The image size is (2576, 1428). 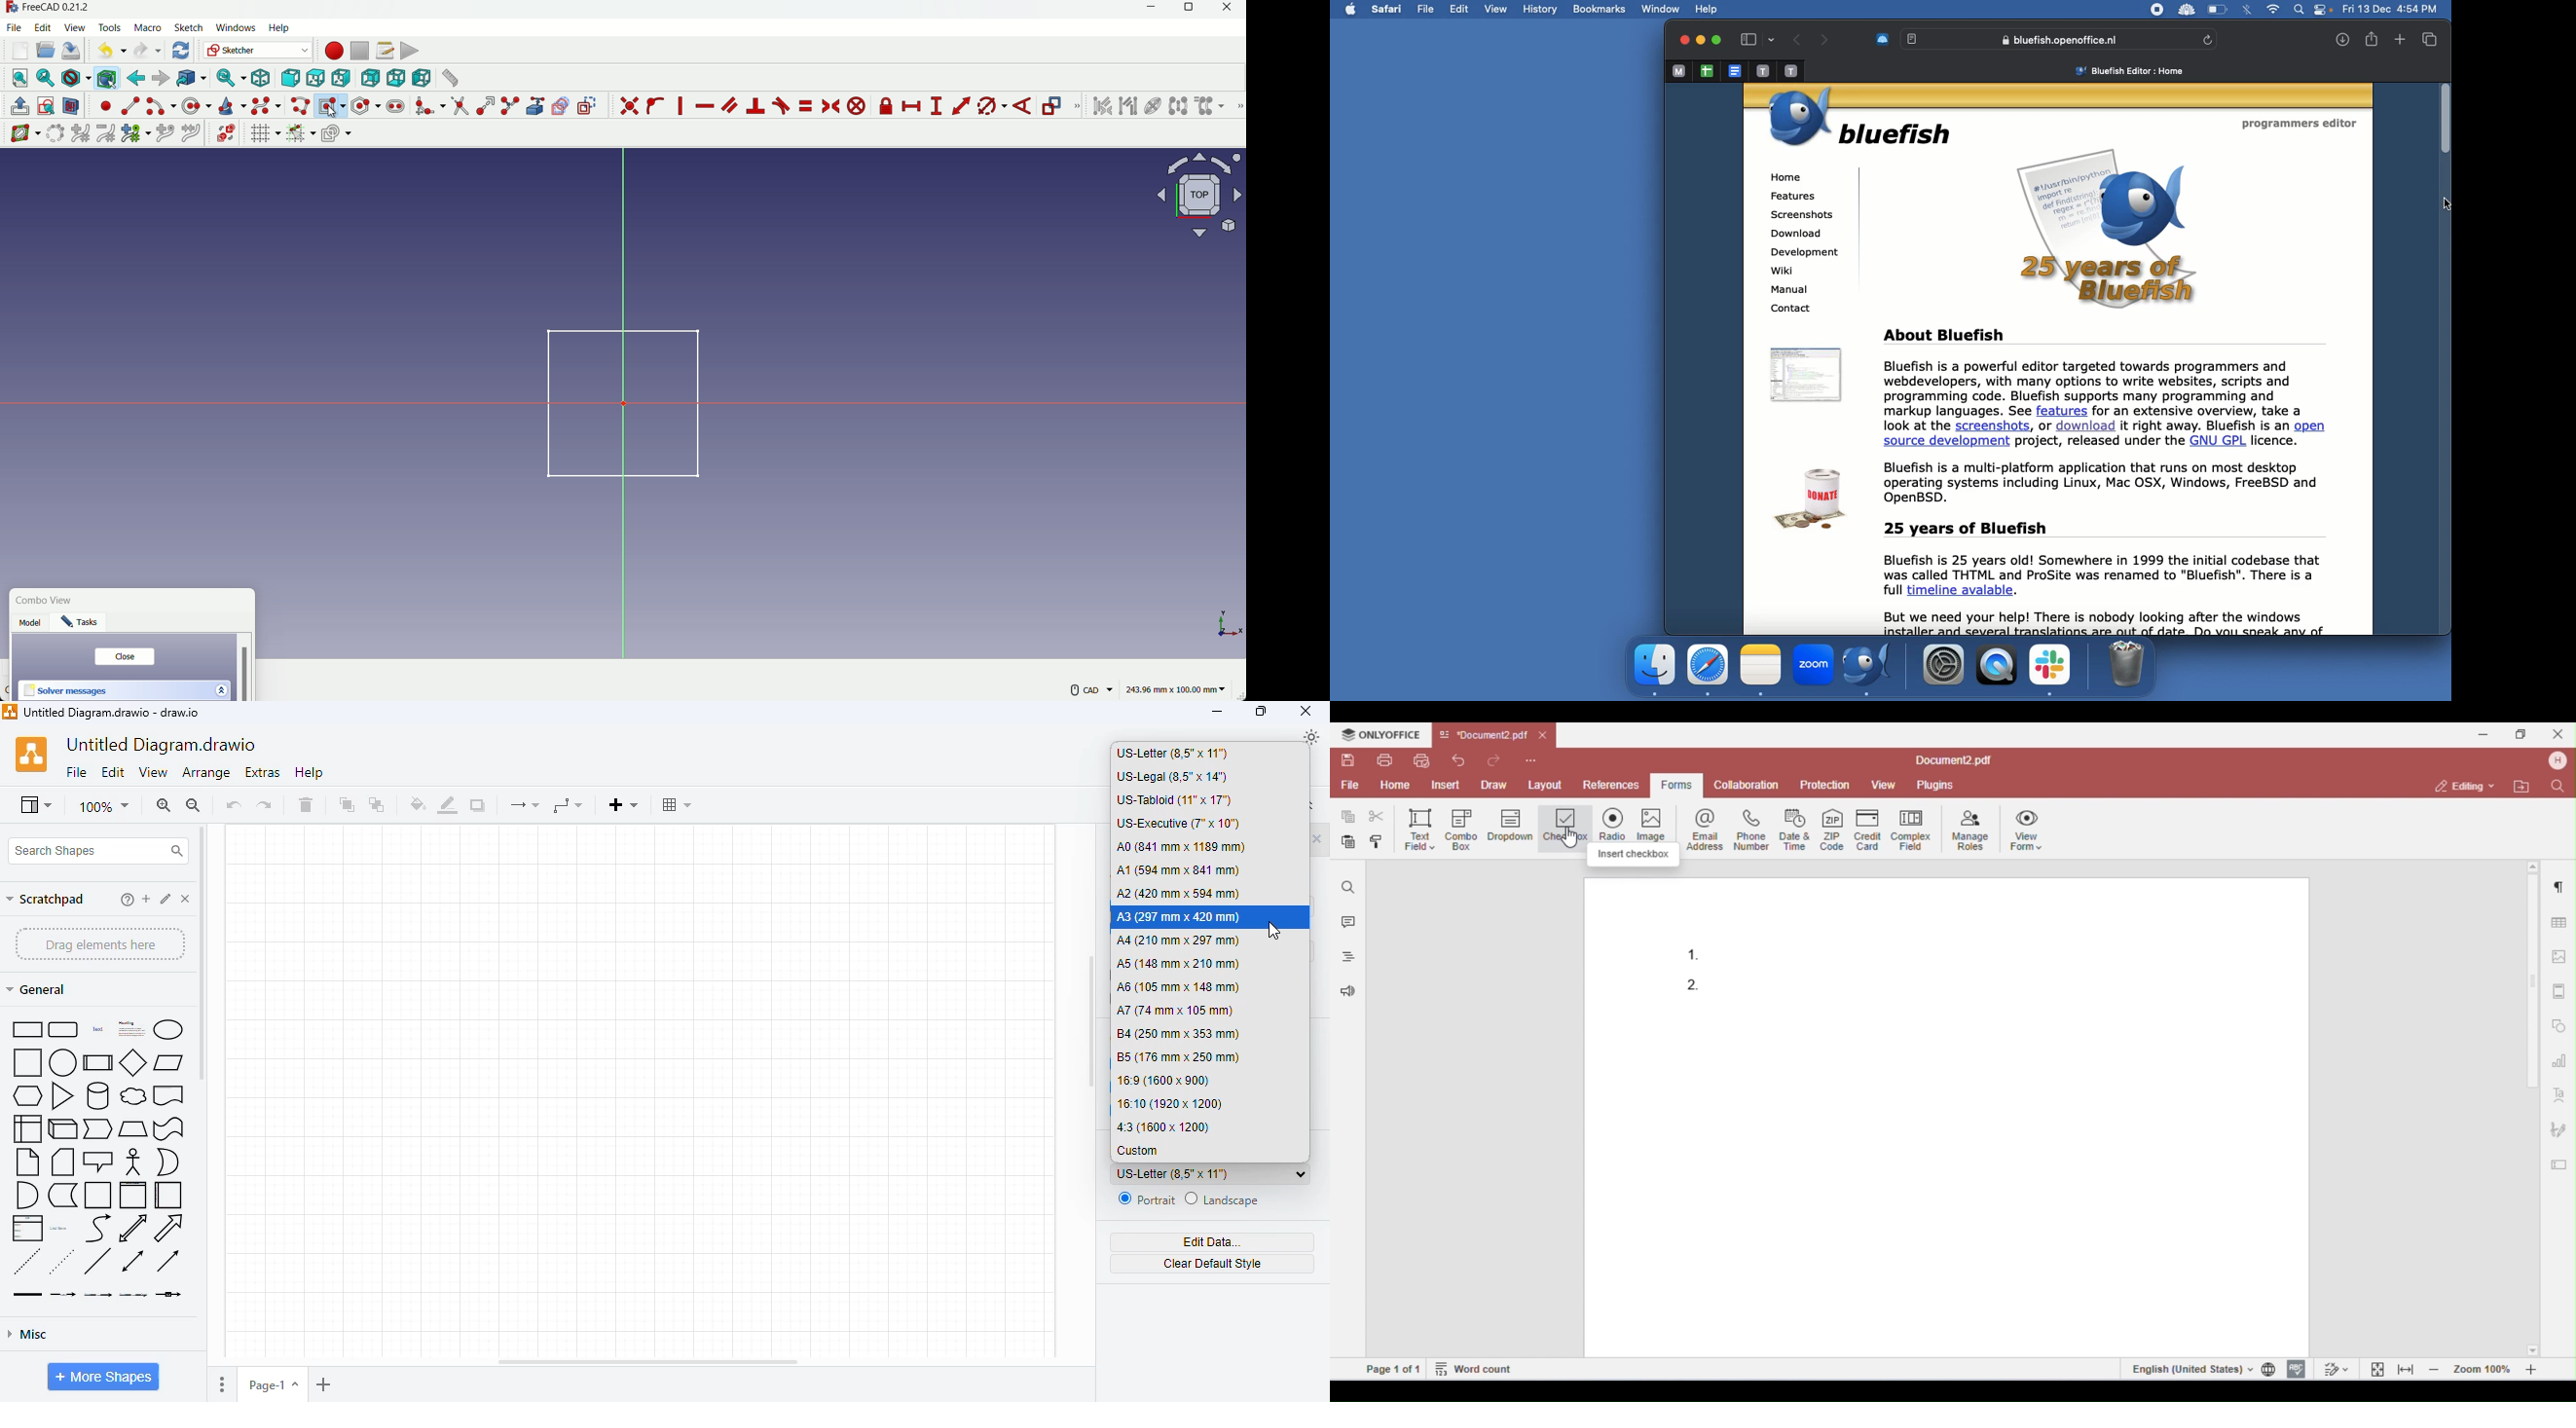 What do you see at coordinates (366, 105) in the screenshot?
I see `create polygon` at bounding box center [366, 105].